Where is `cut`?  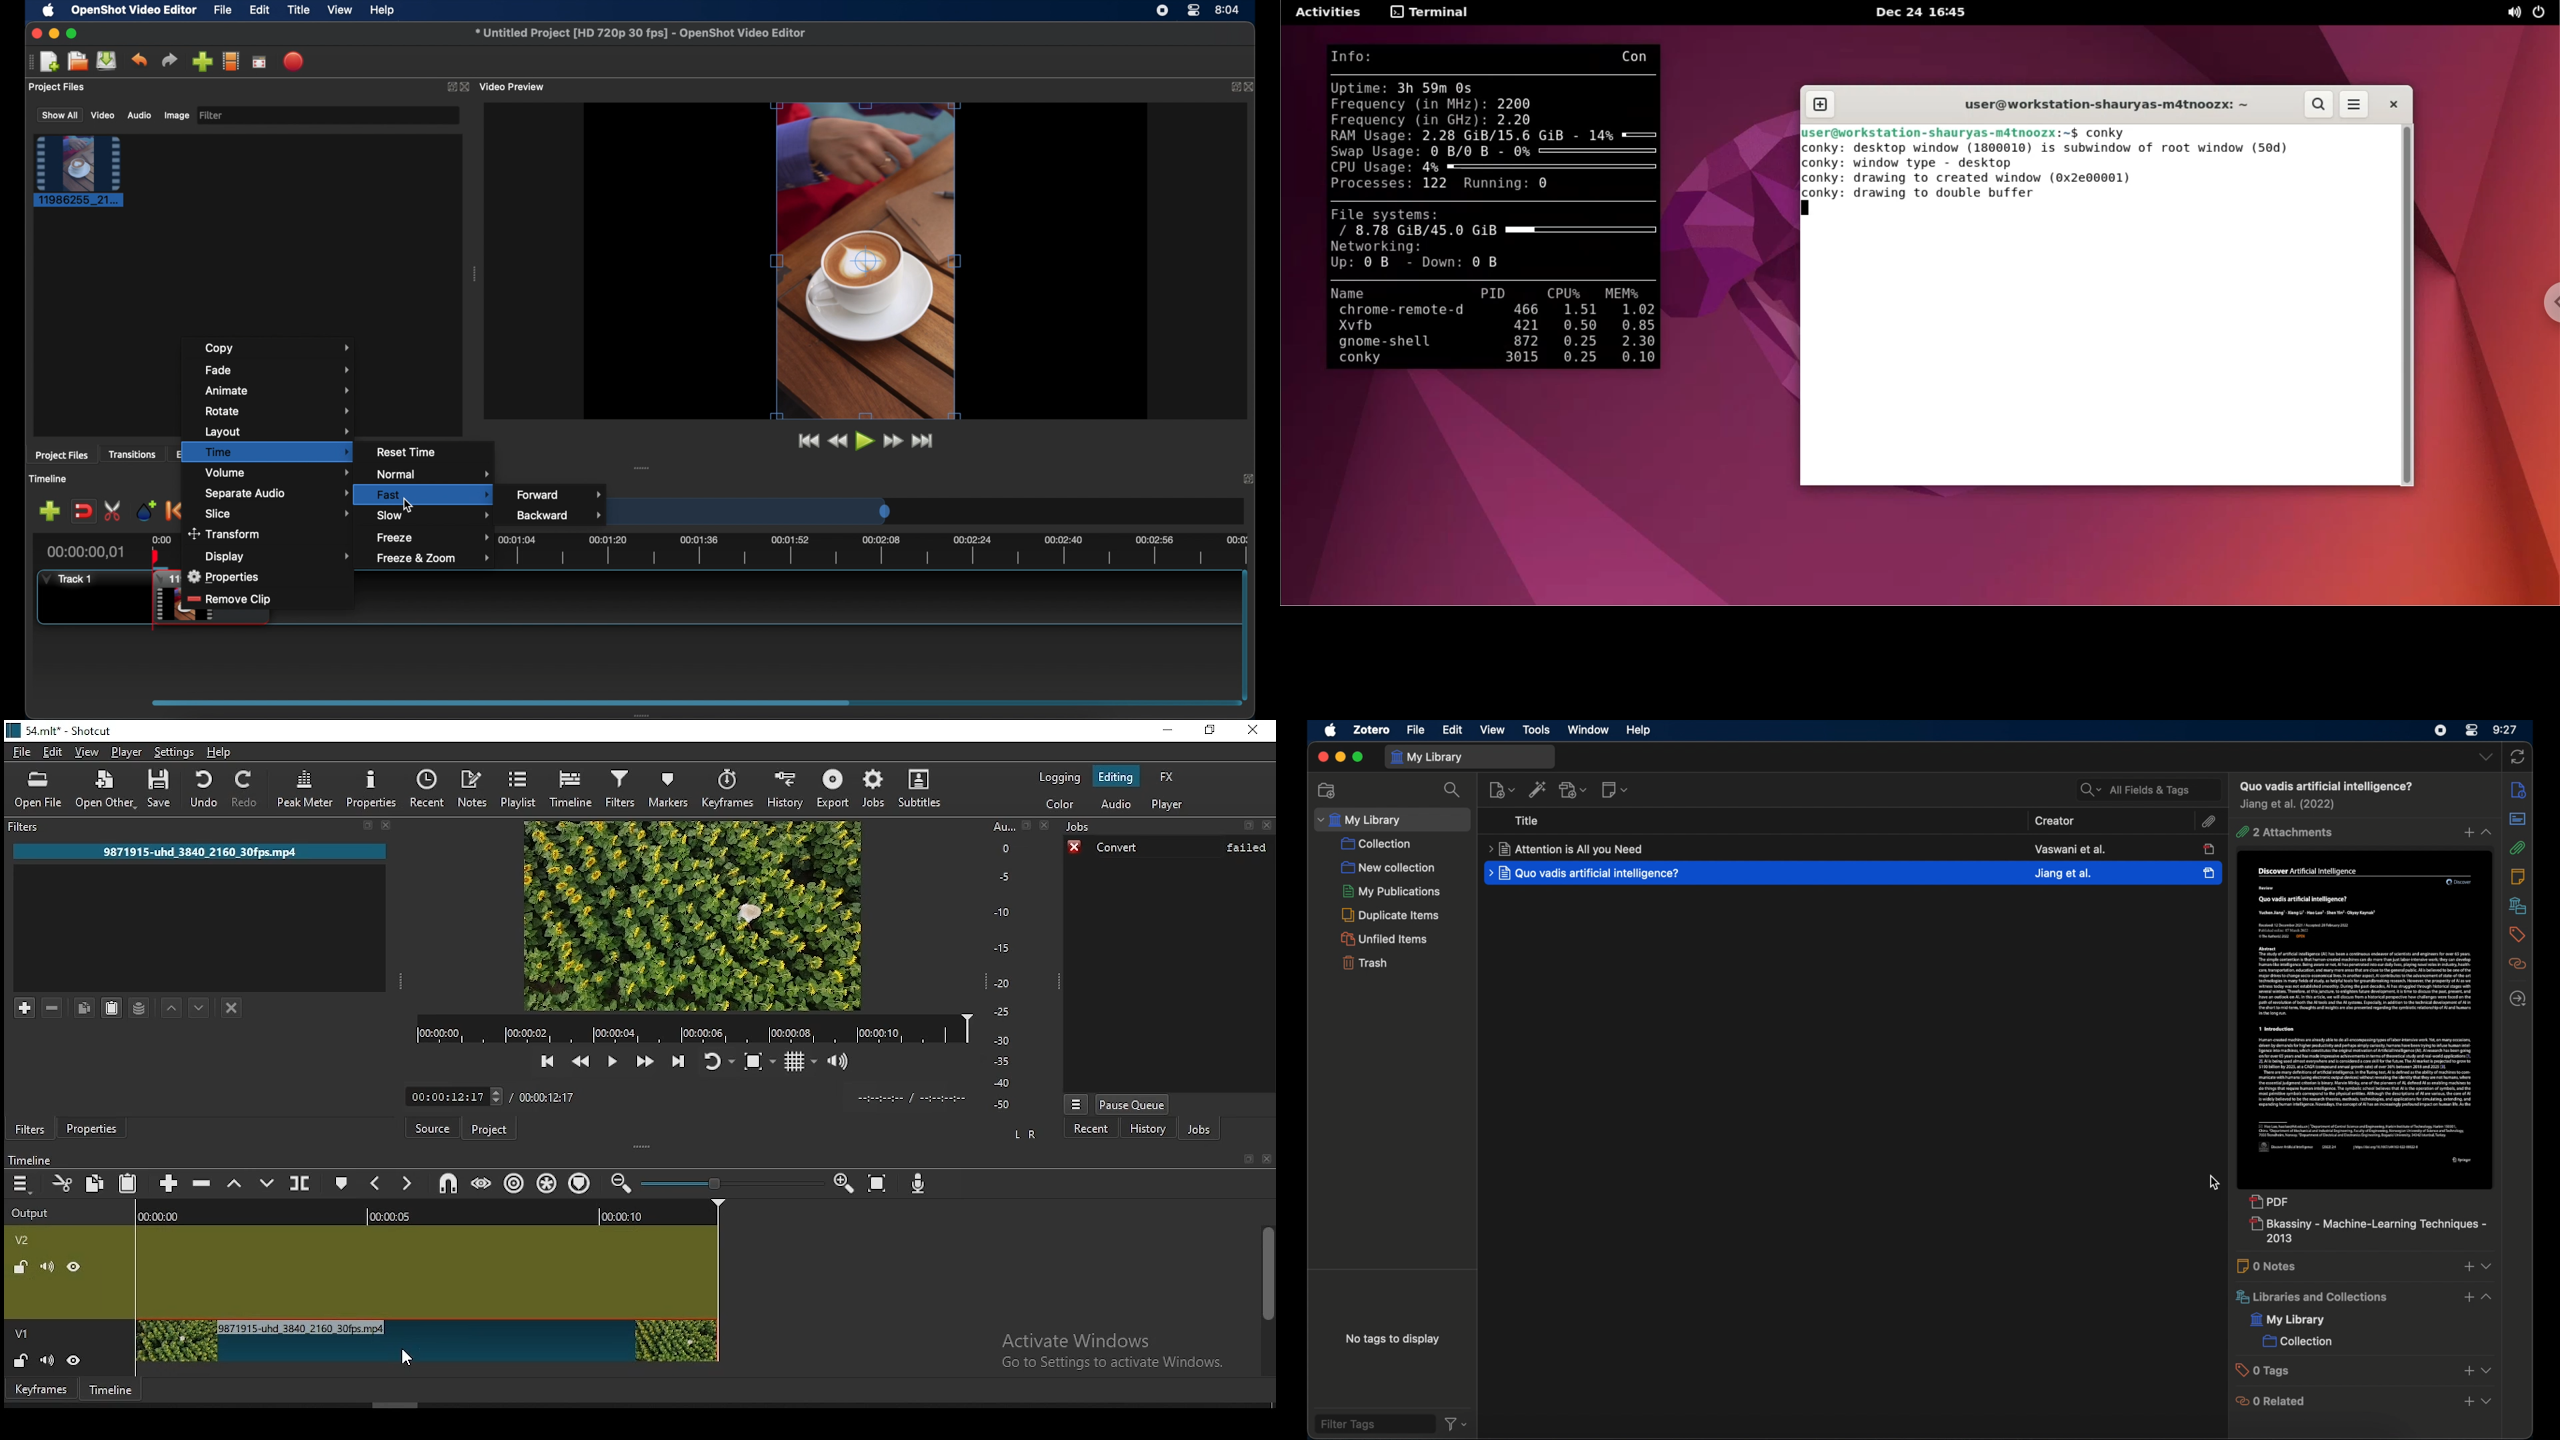 cut is located at coordinates (63, 1183).